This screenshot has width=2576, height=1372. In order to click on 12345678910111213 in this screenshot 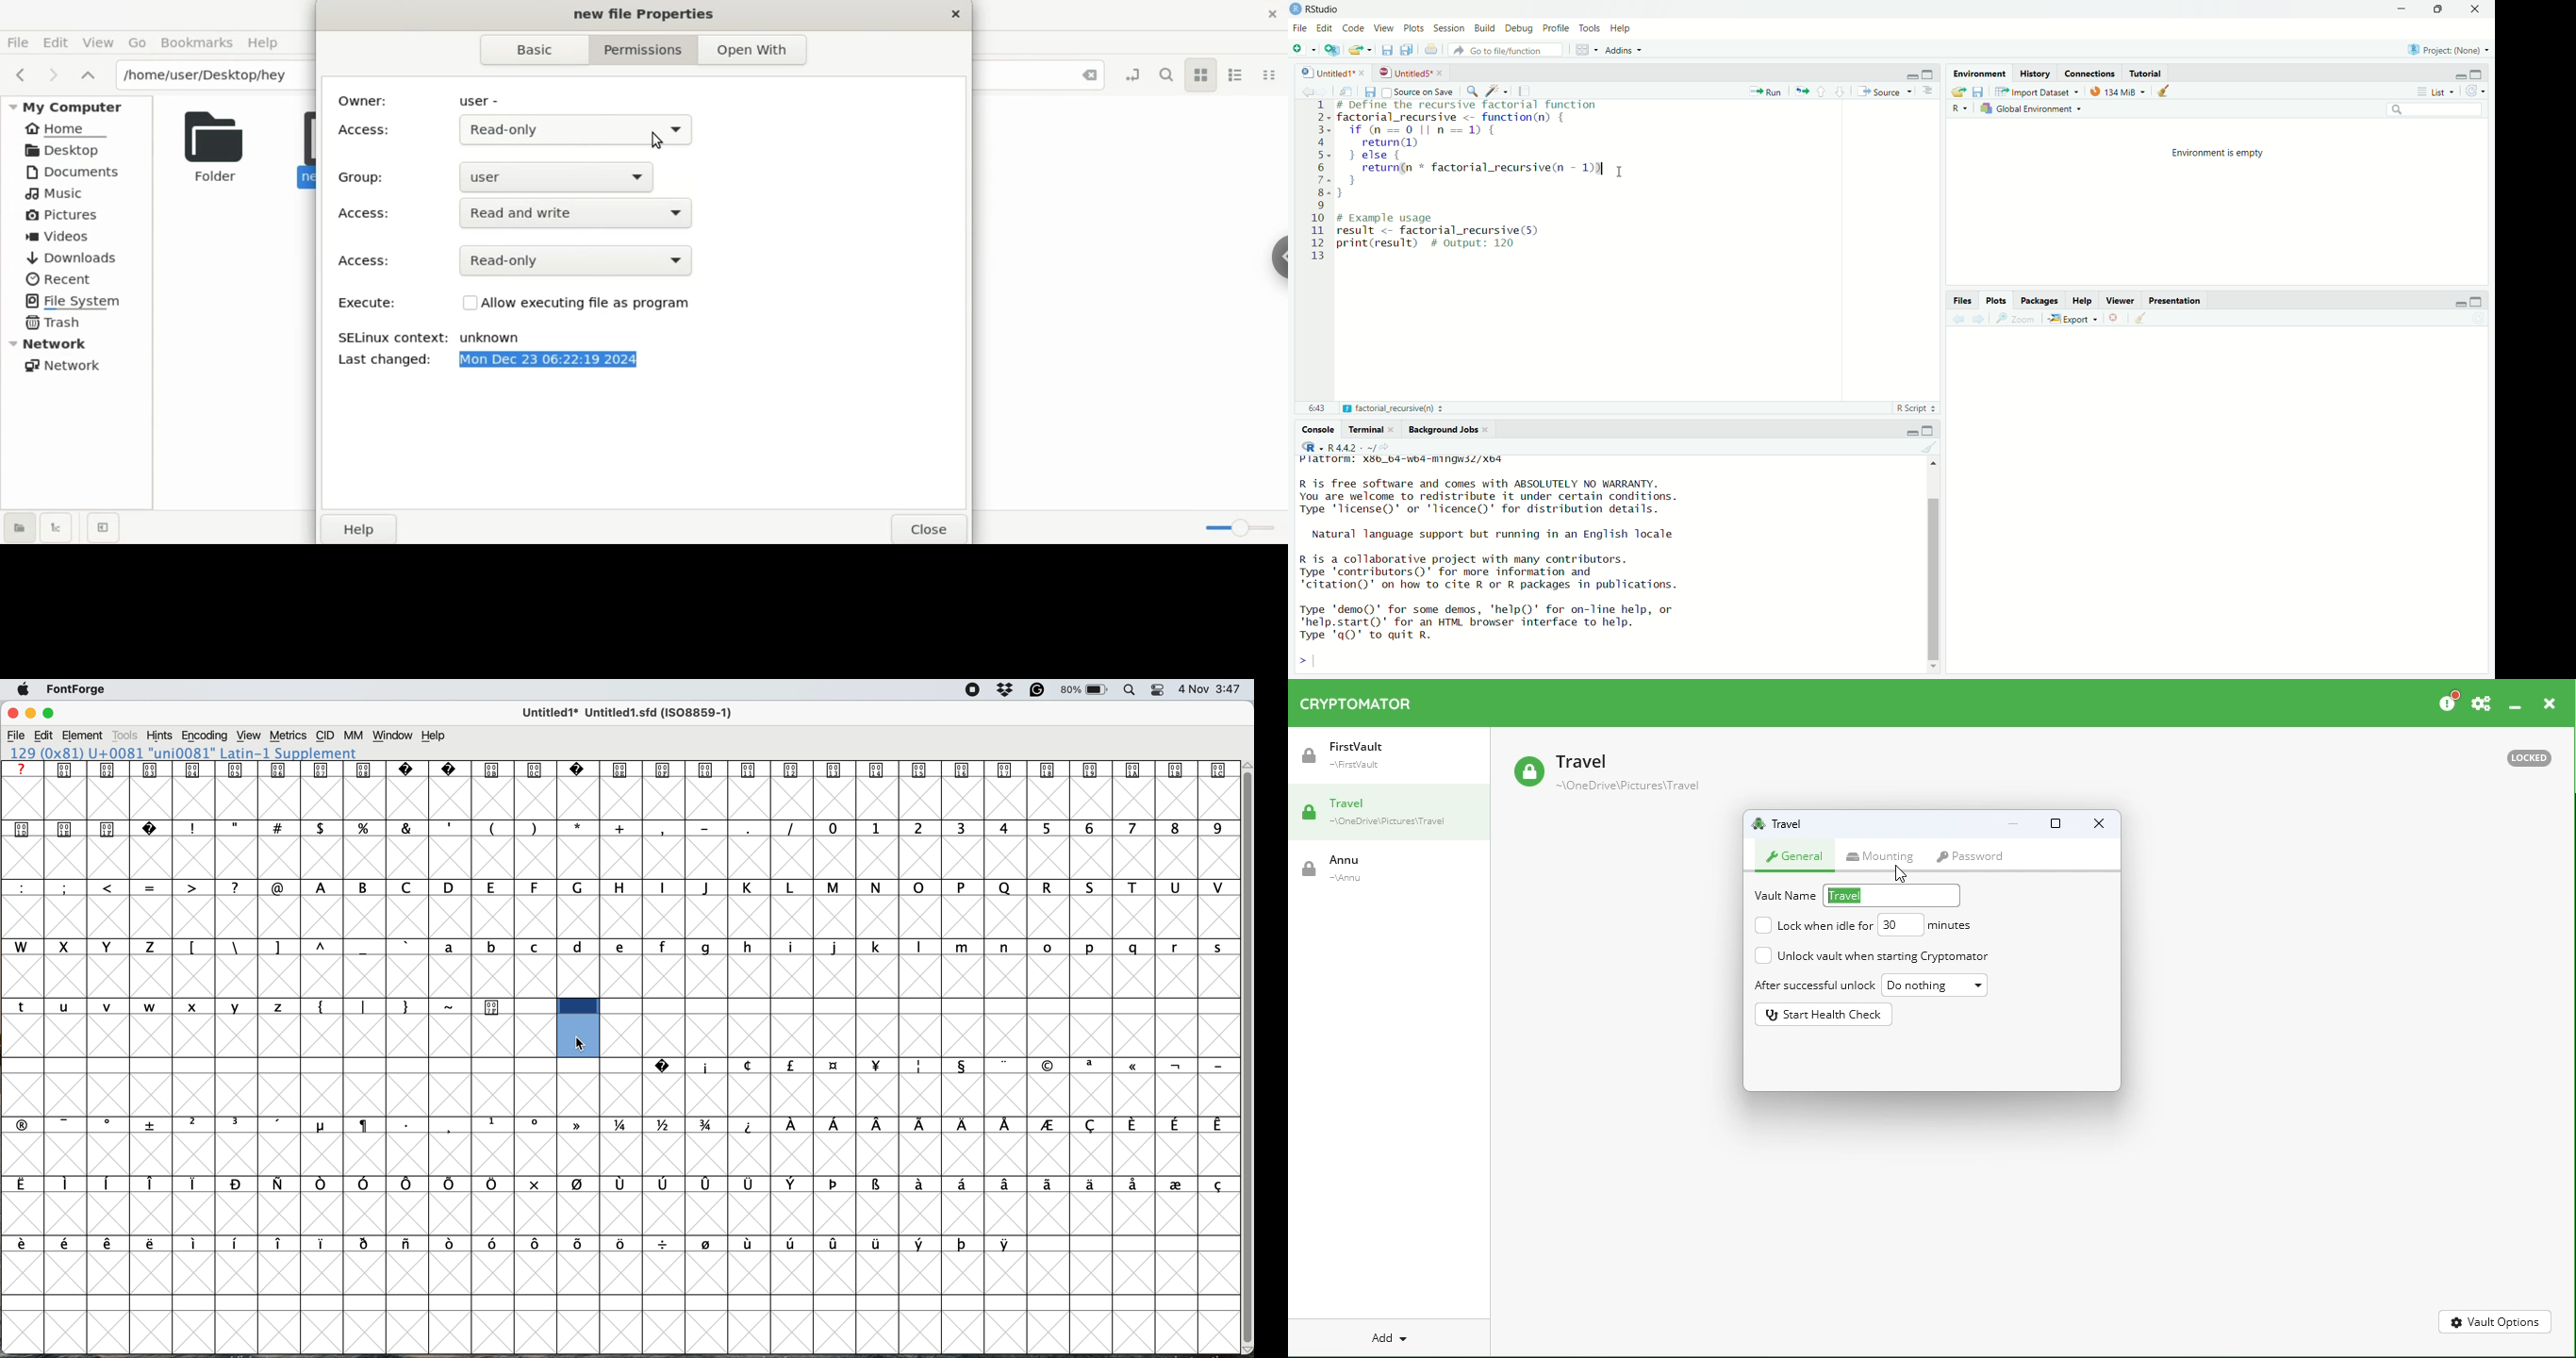, I will do `click(1317, 177)`.